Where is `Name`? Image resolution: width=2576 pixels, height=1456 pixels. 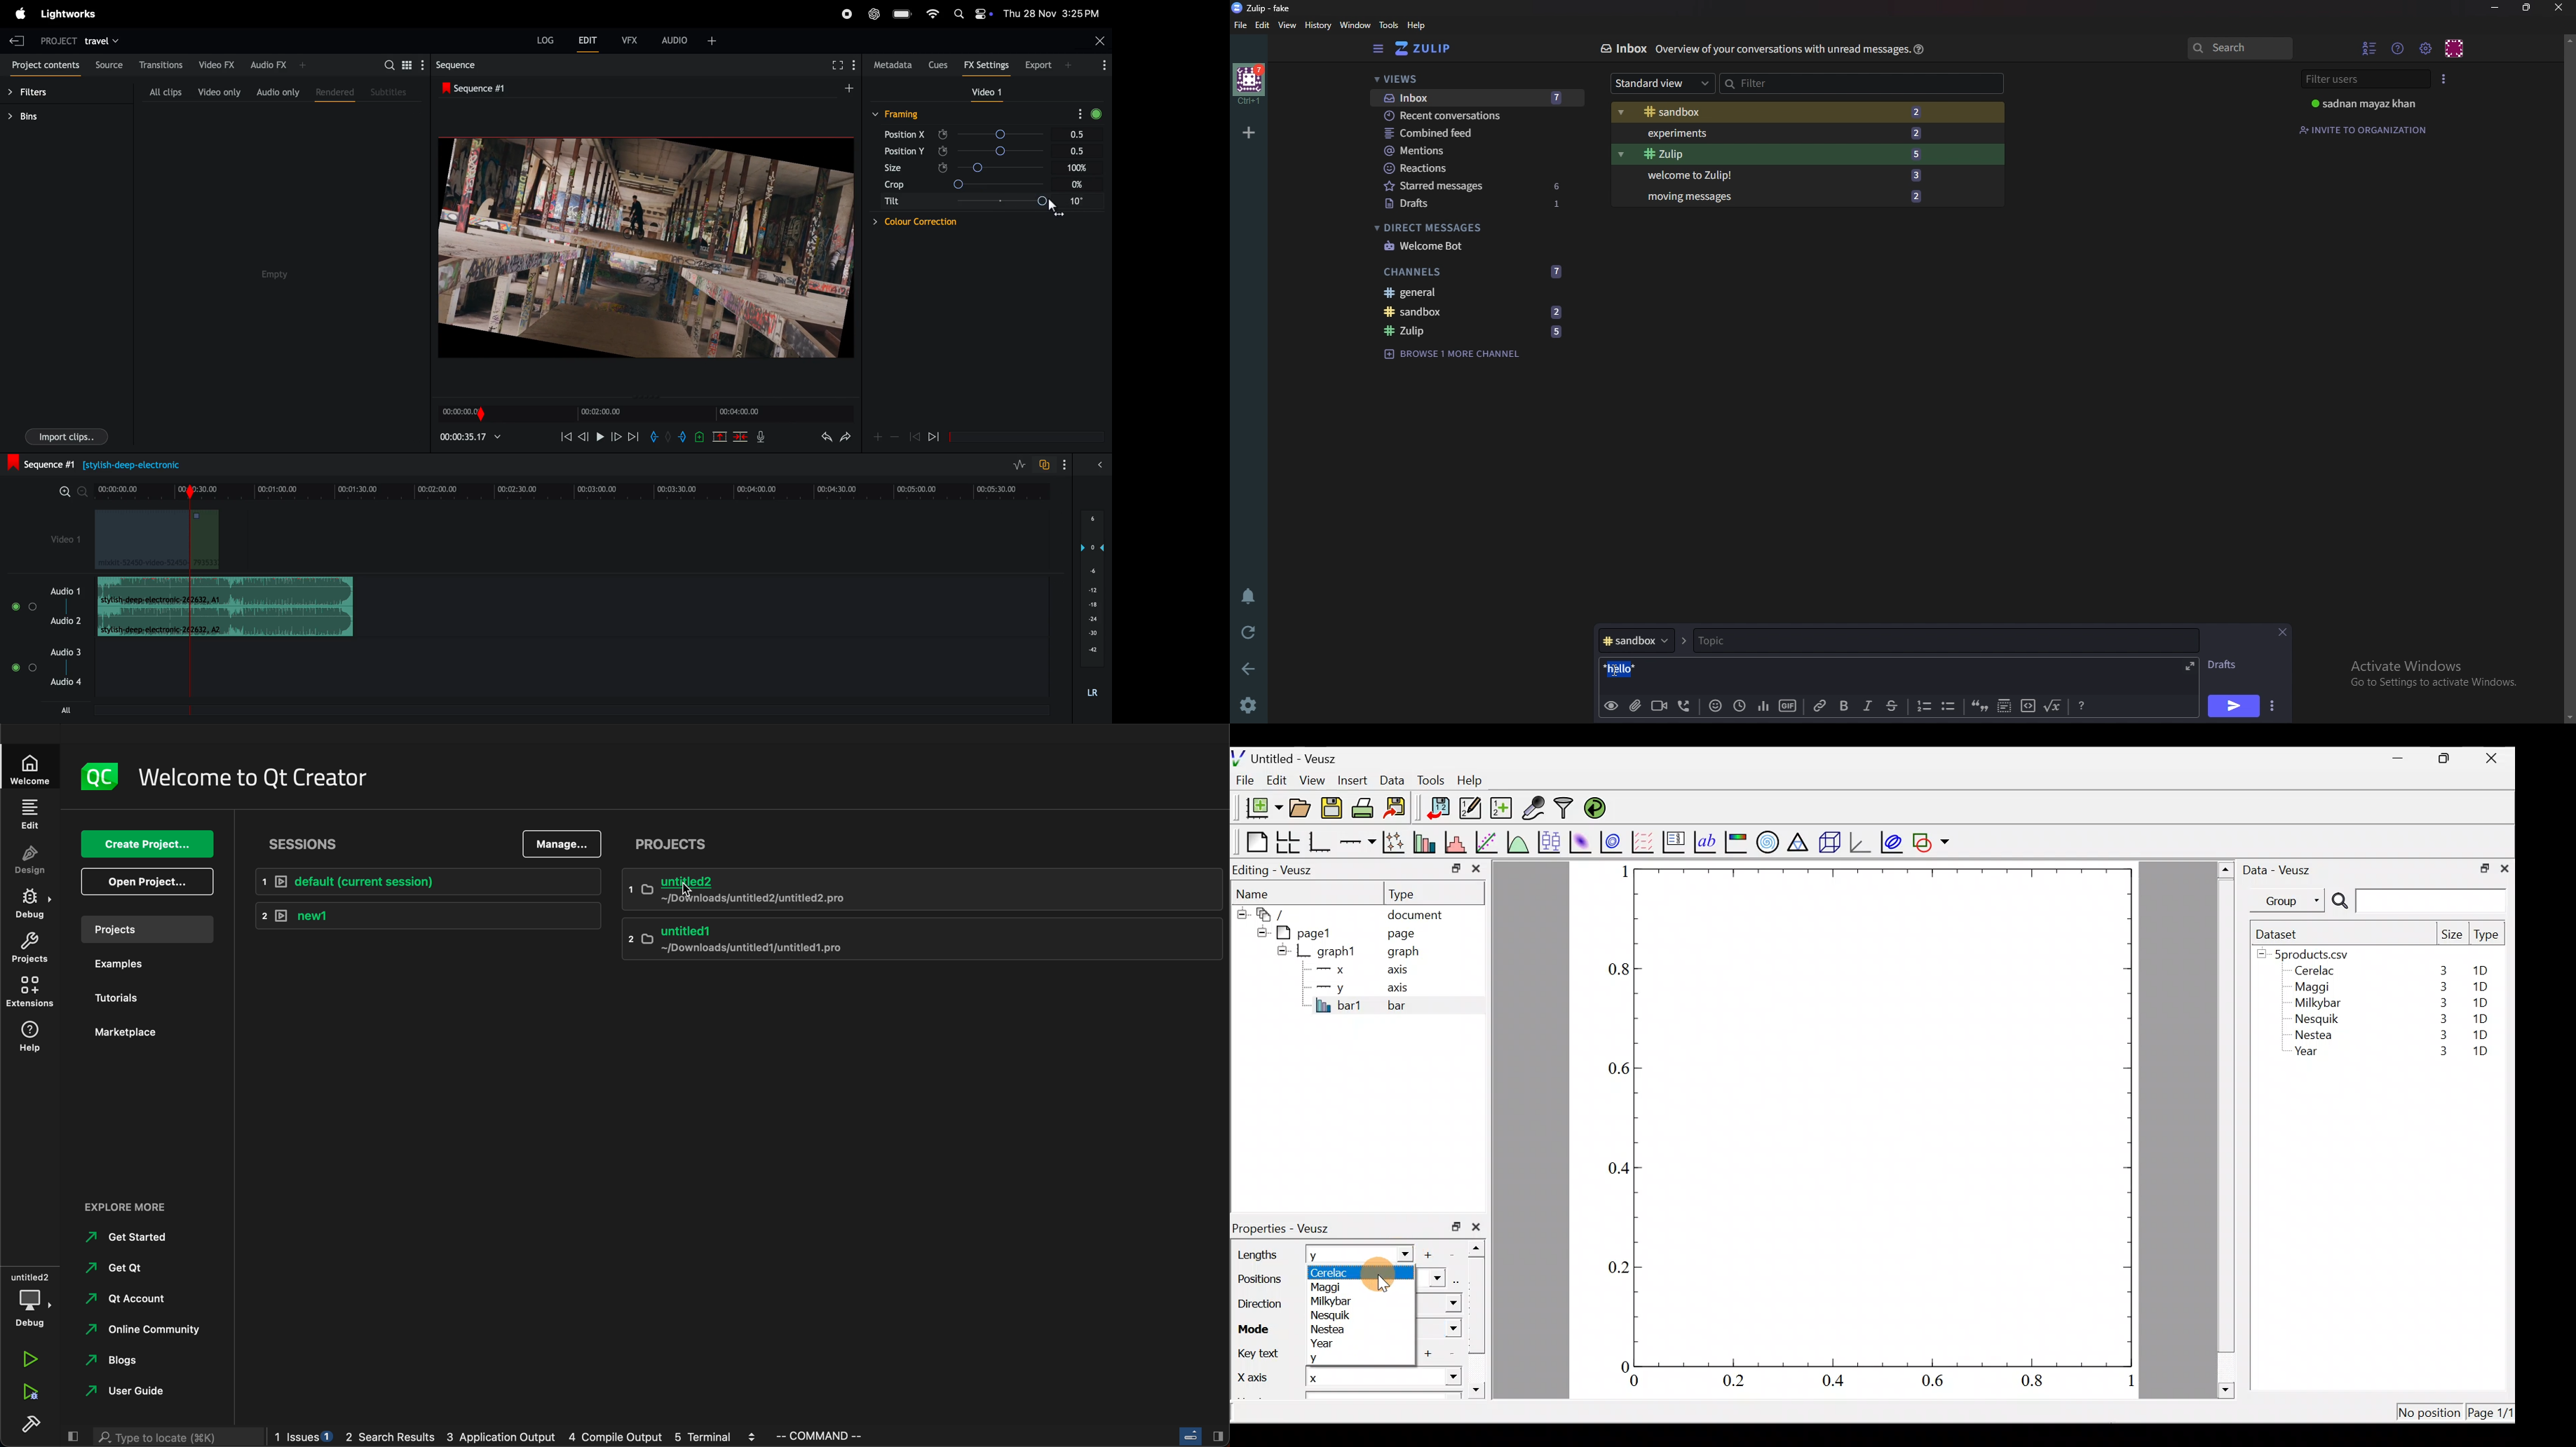
Name is located at coordinates (1261, 892).